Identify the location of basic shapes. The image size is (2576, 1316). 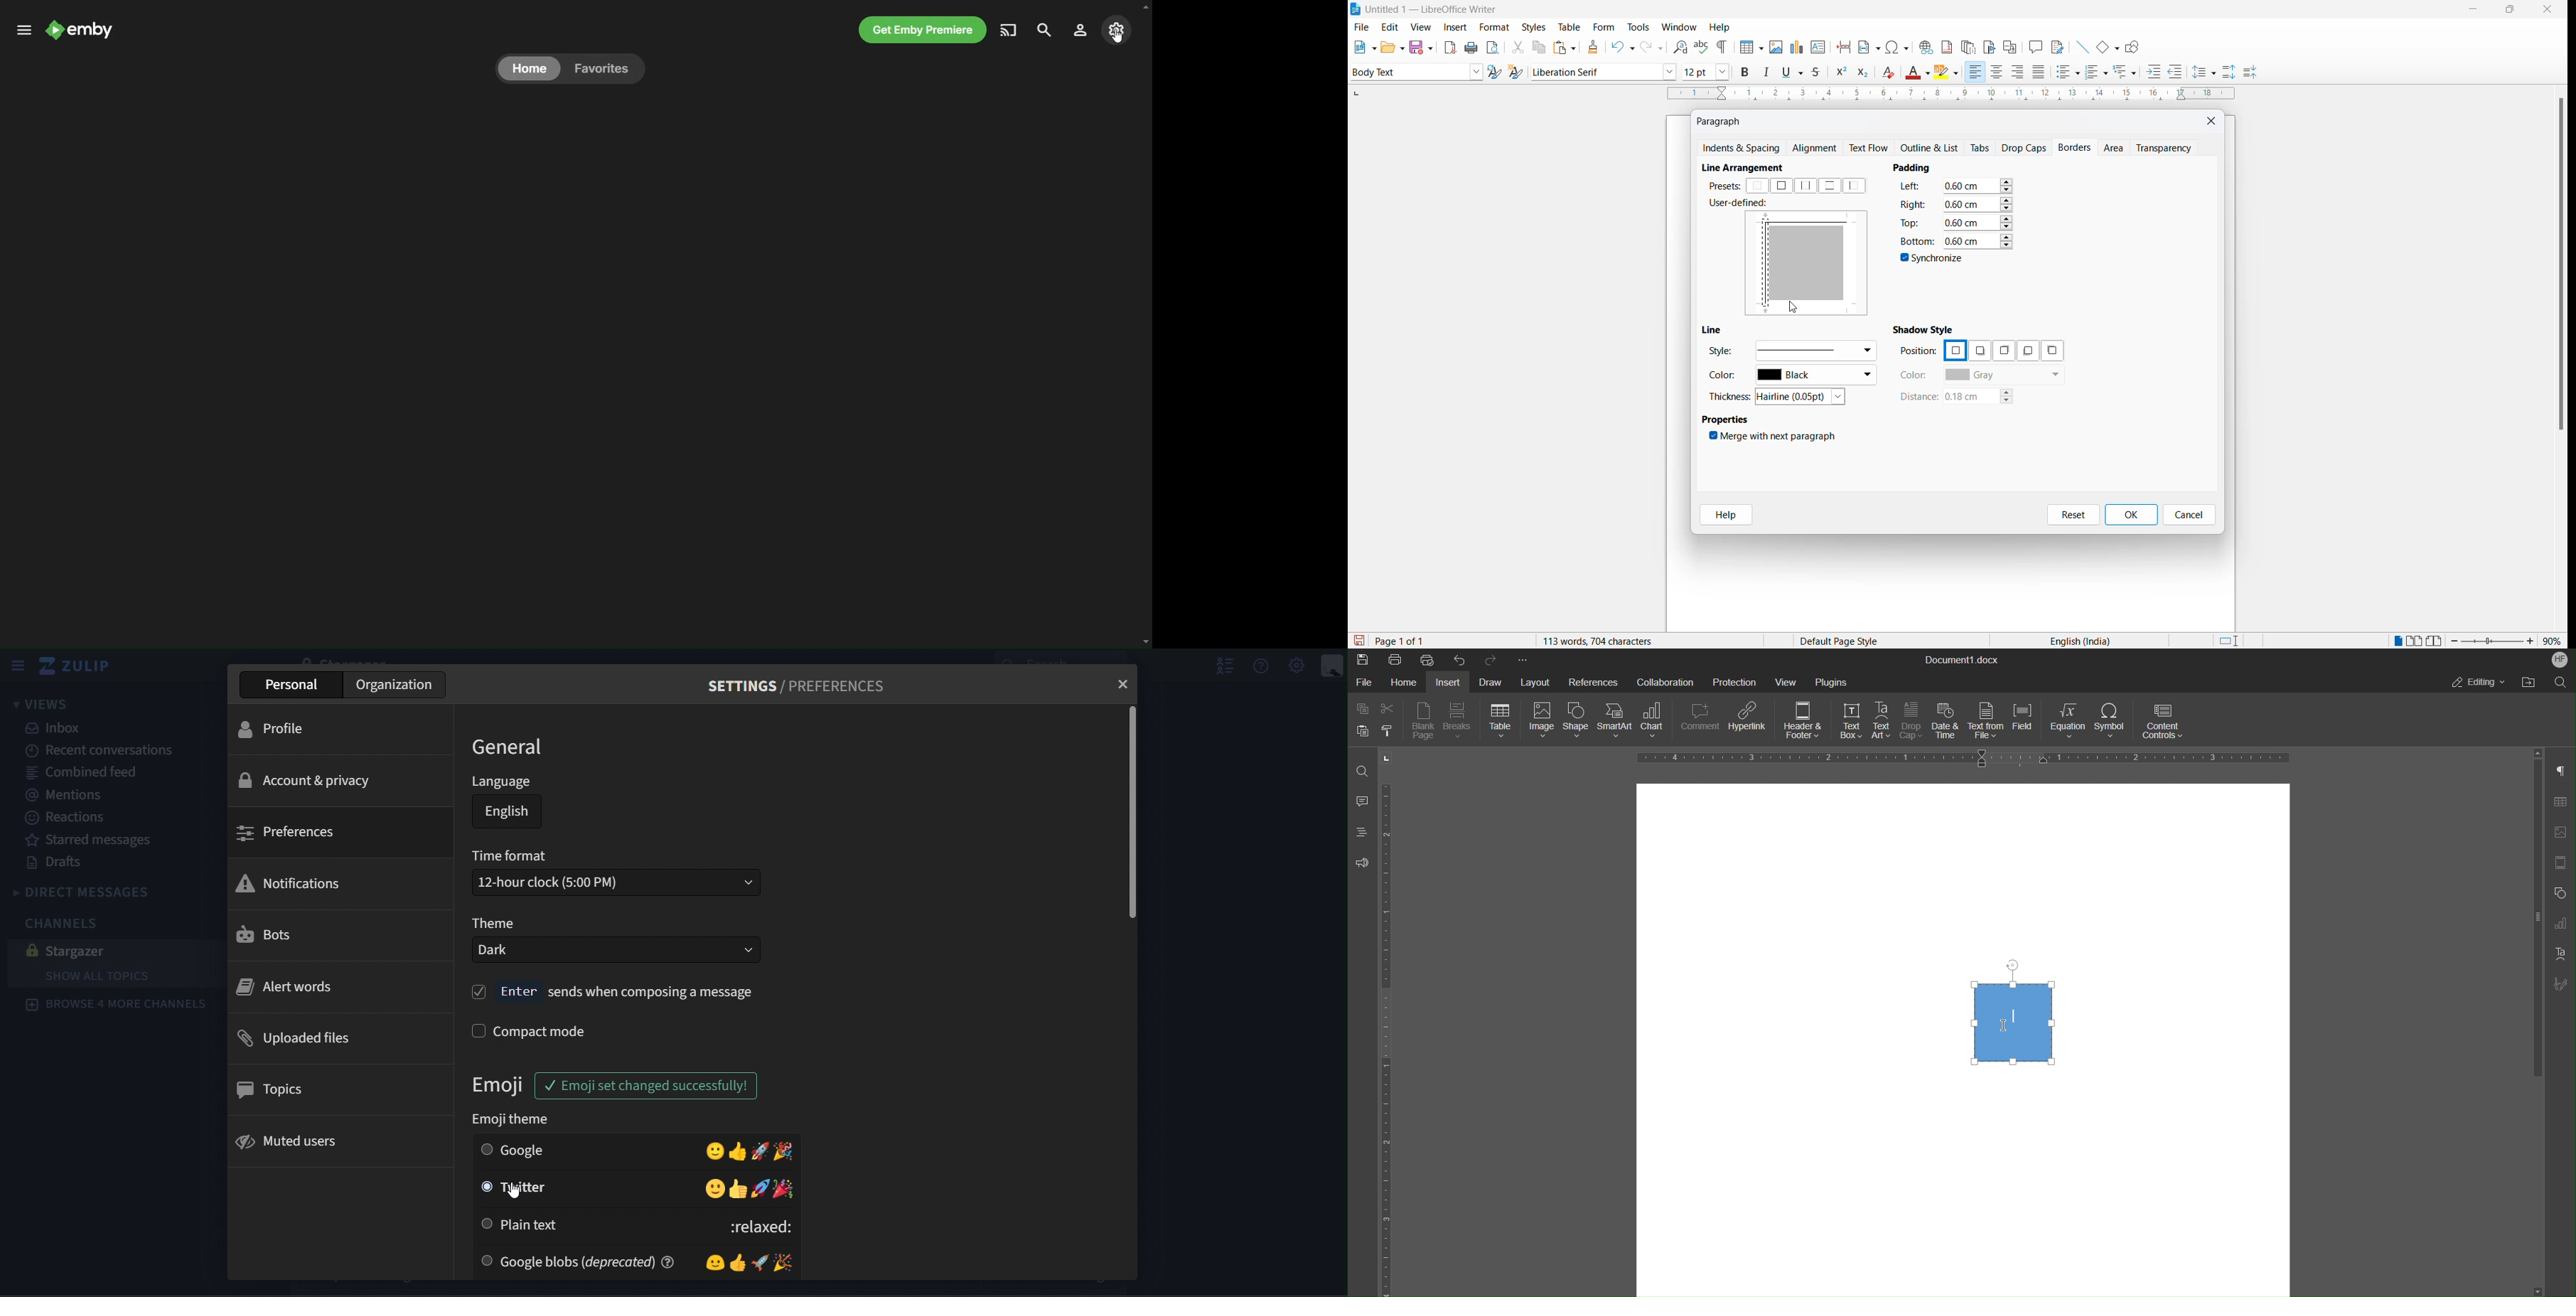
(2105, 45).